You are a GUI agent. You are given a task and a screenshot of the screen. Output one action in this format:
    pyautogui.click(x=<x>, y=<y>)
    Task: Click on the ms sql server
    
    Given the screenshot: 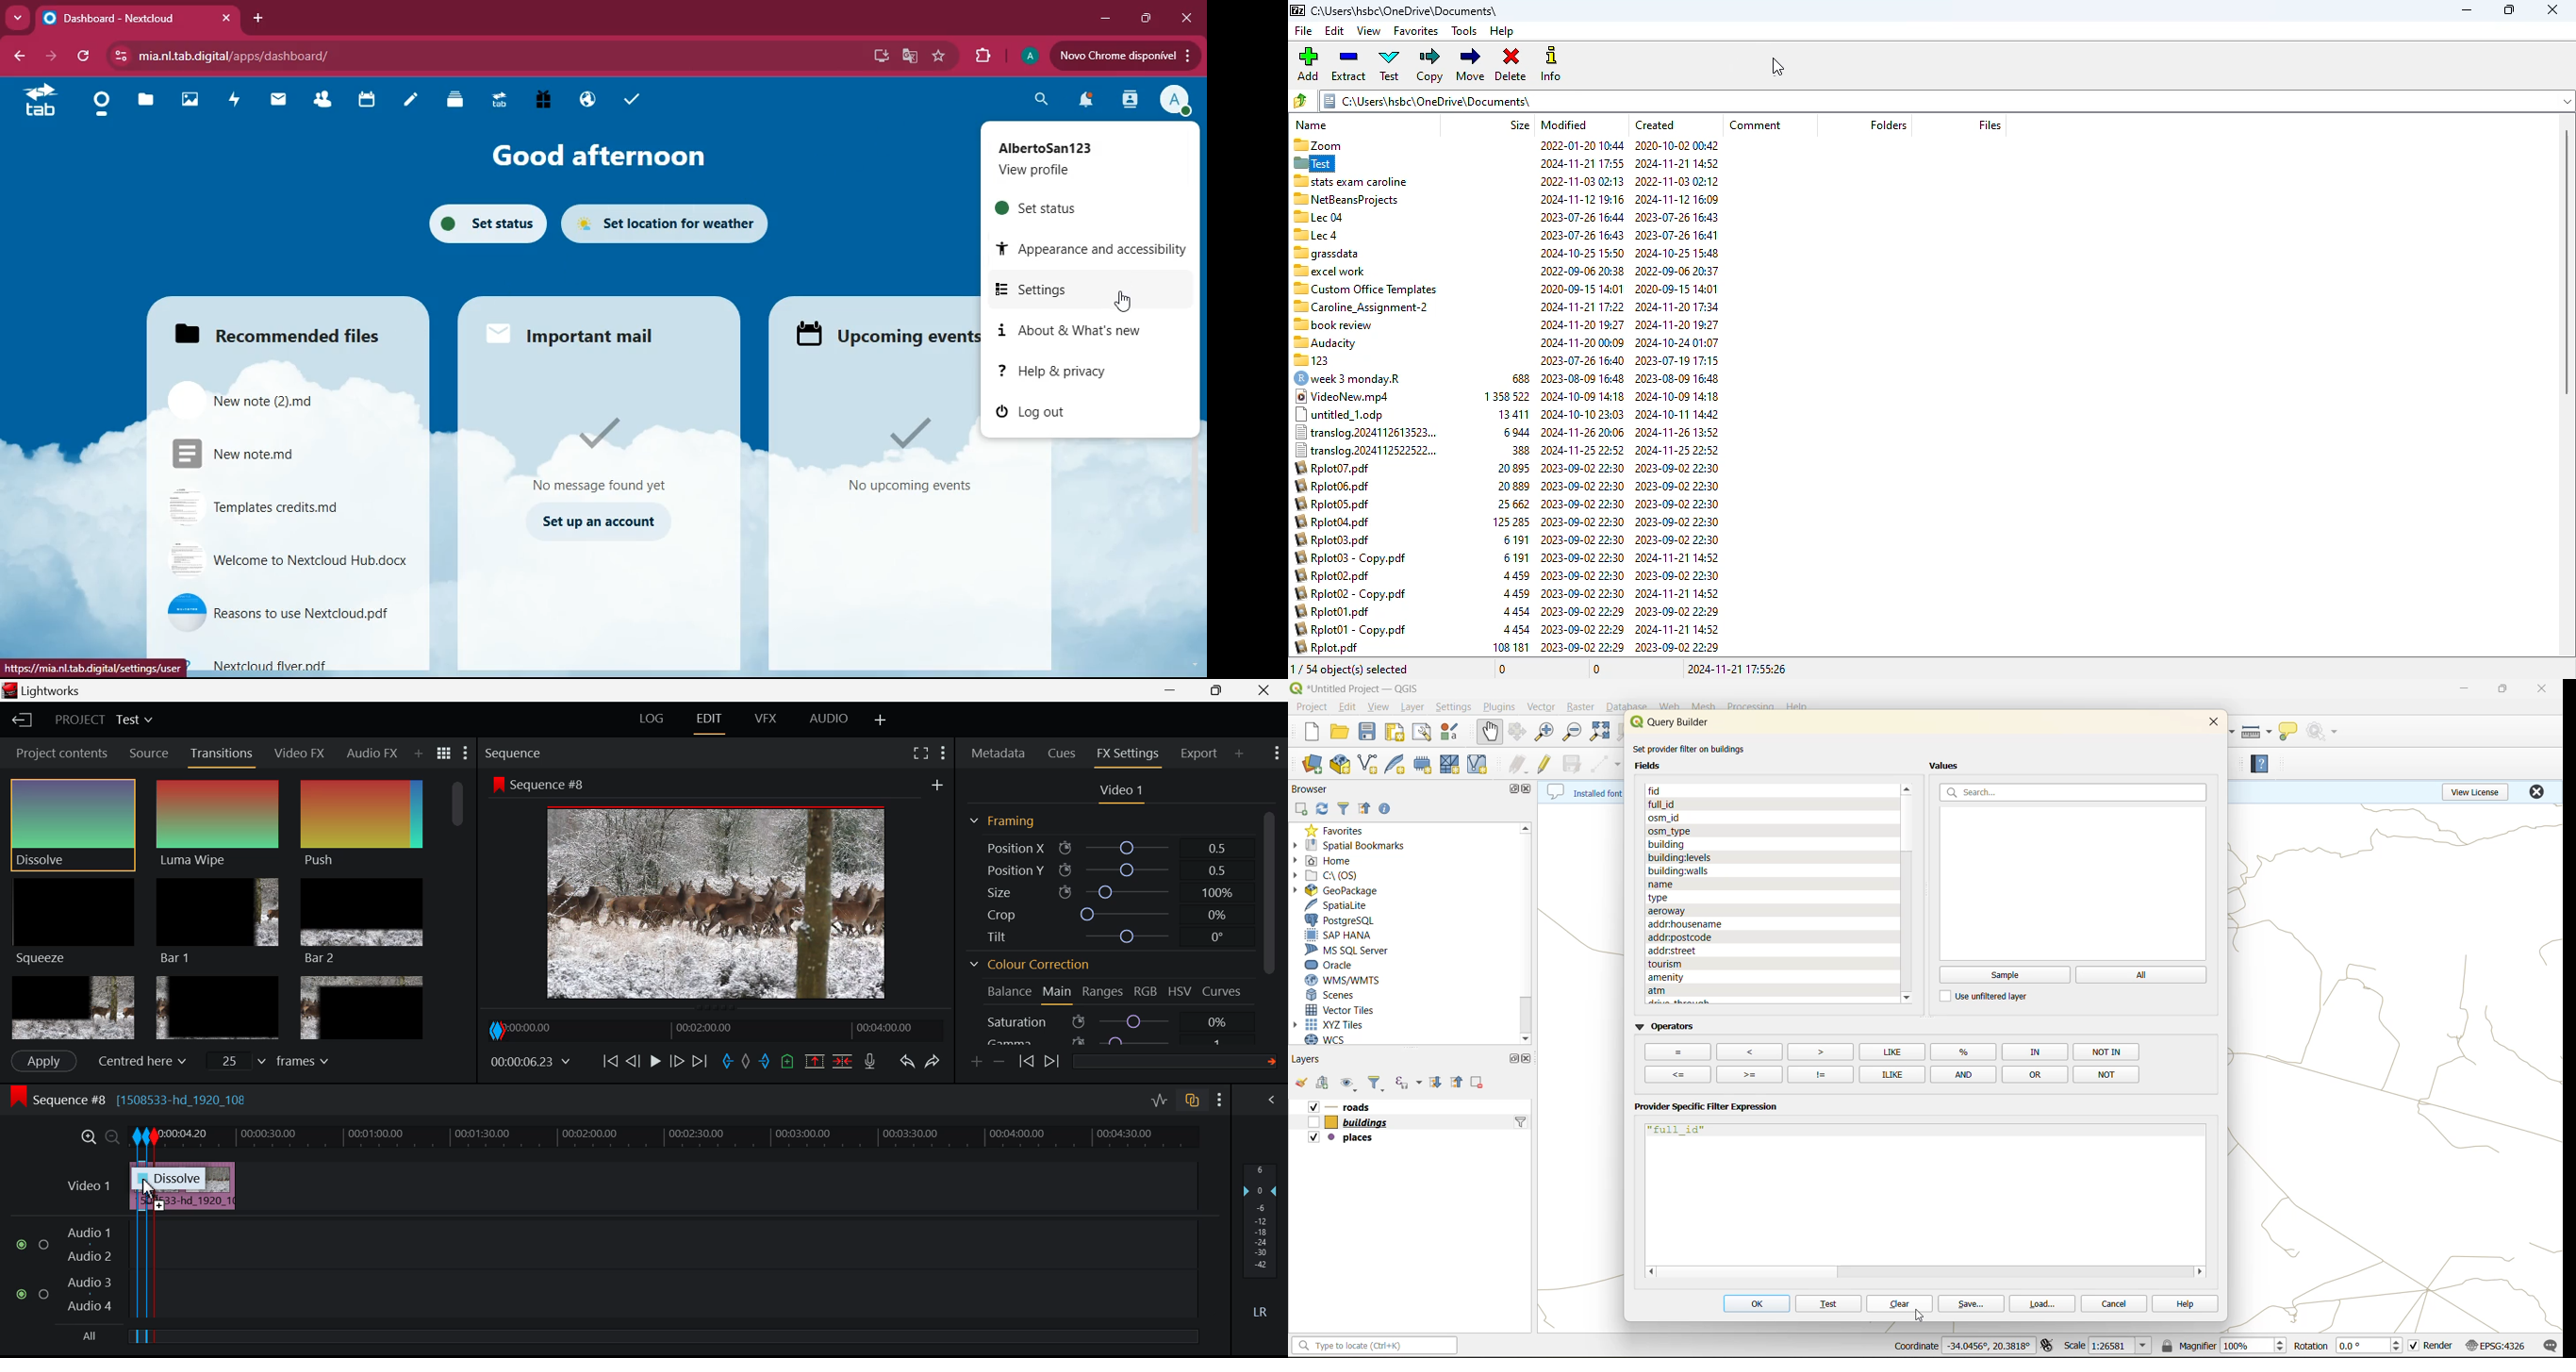 What is the action you would take?
    pyautogui.click(x=1350, y=949)
    